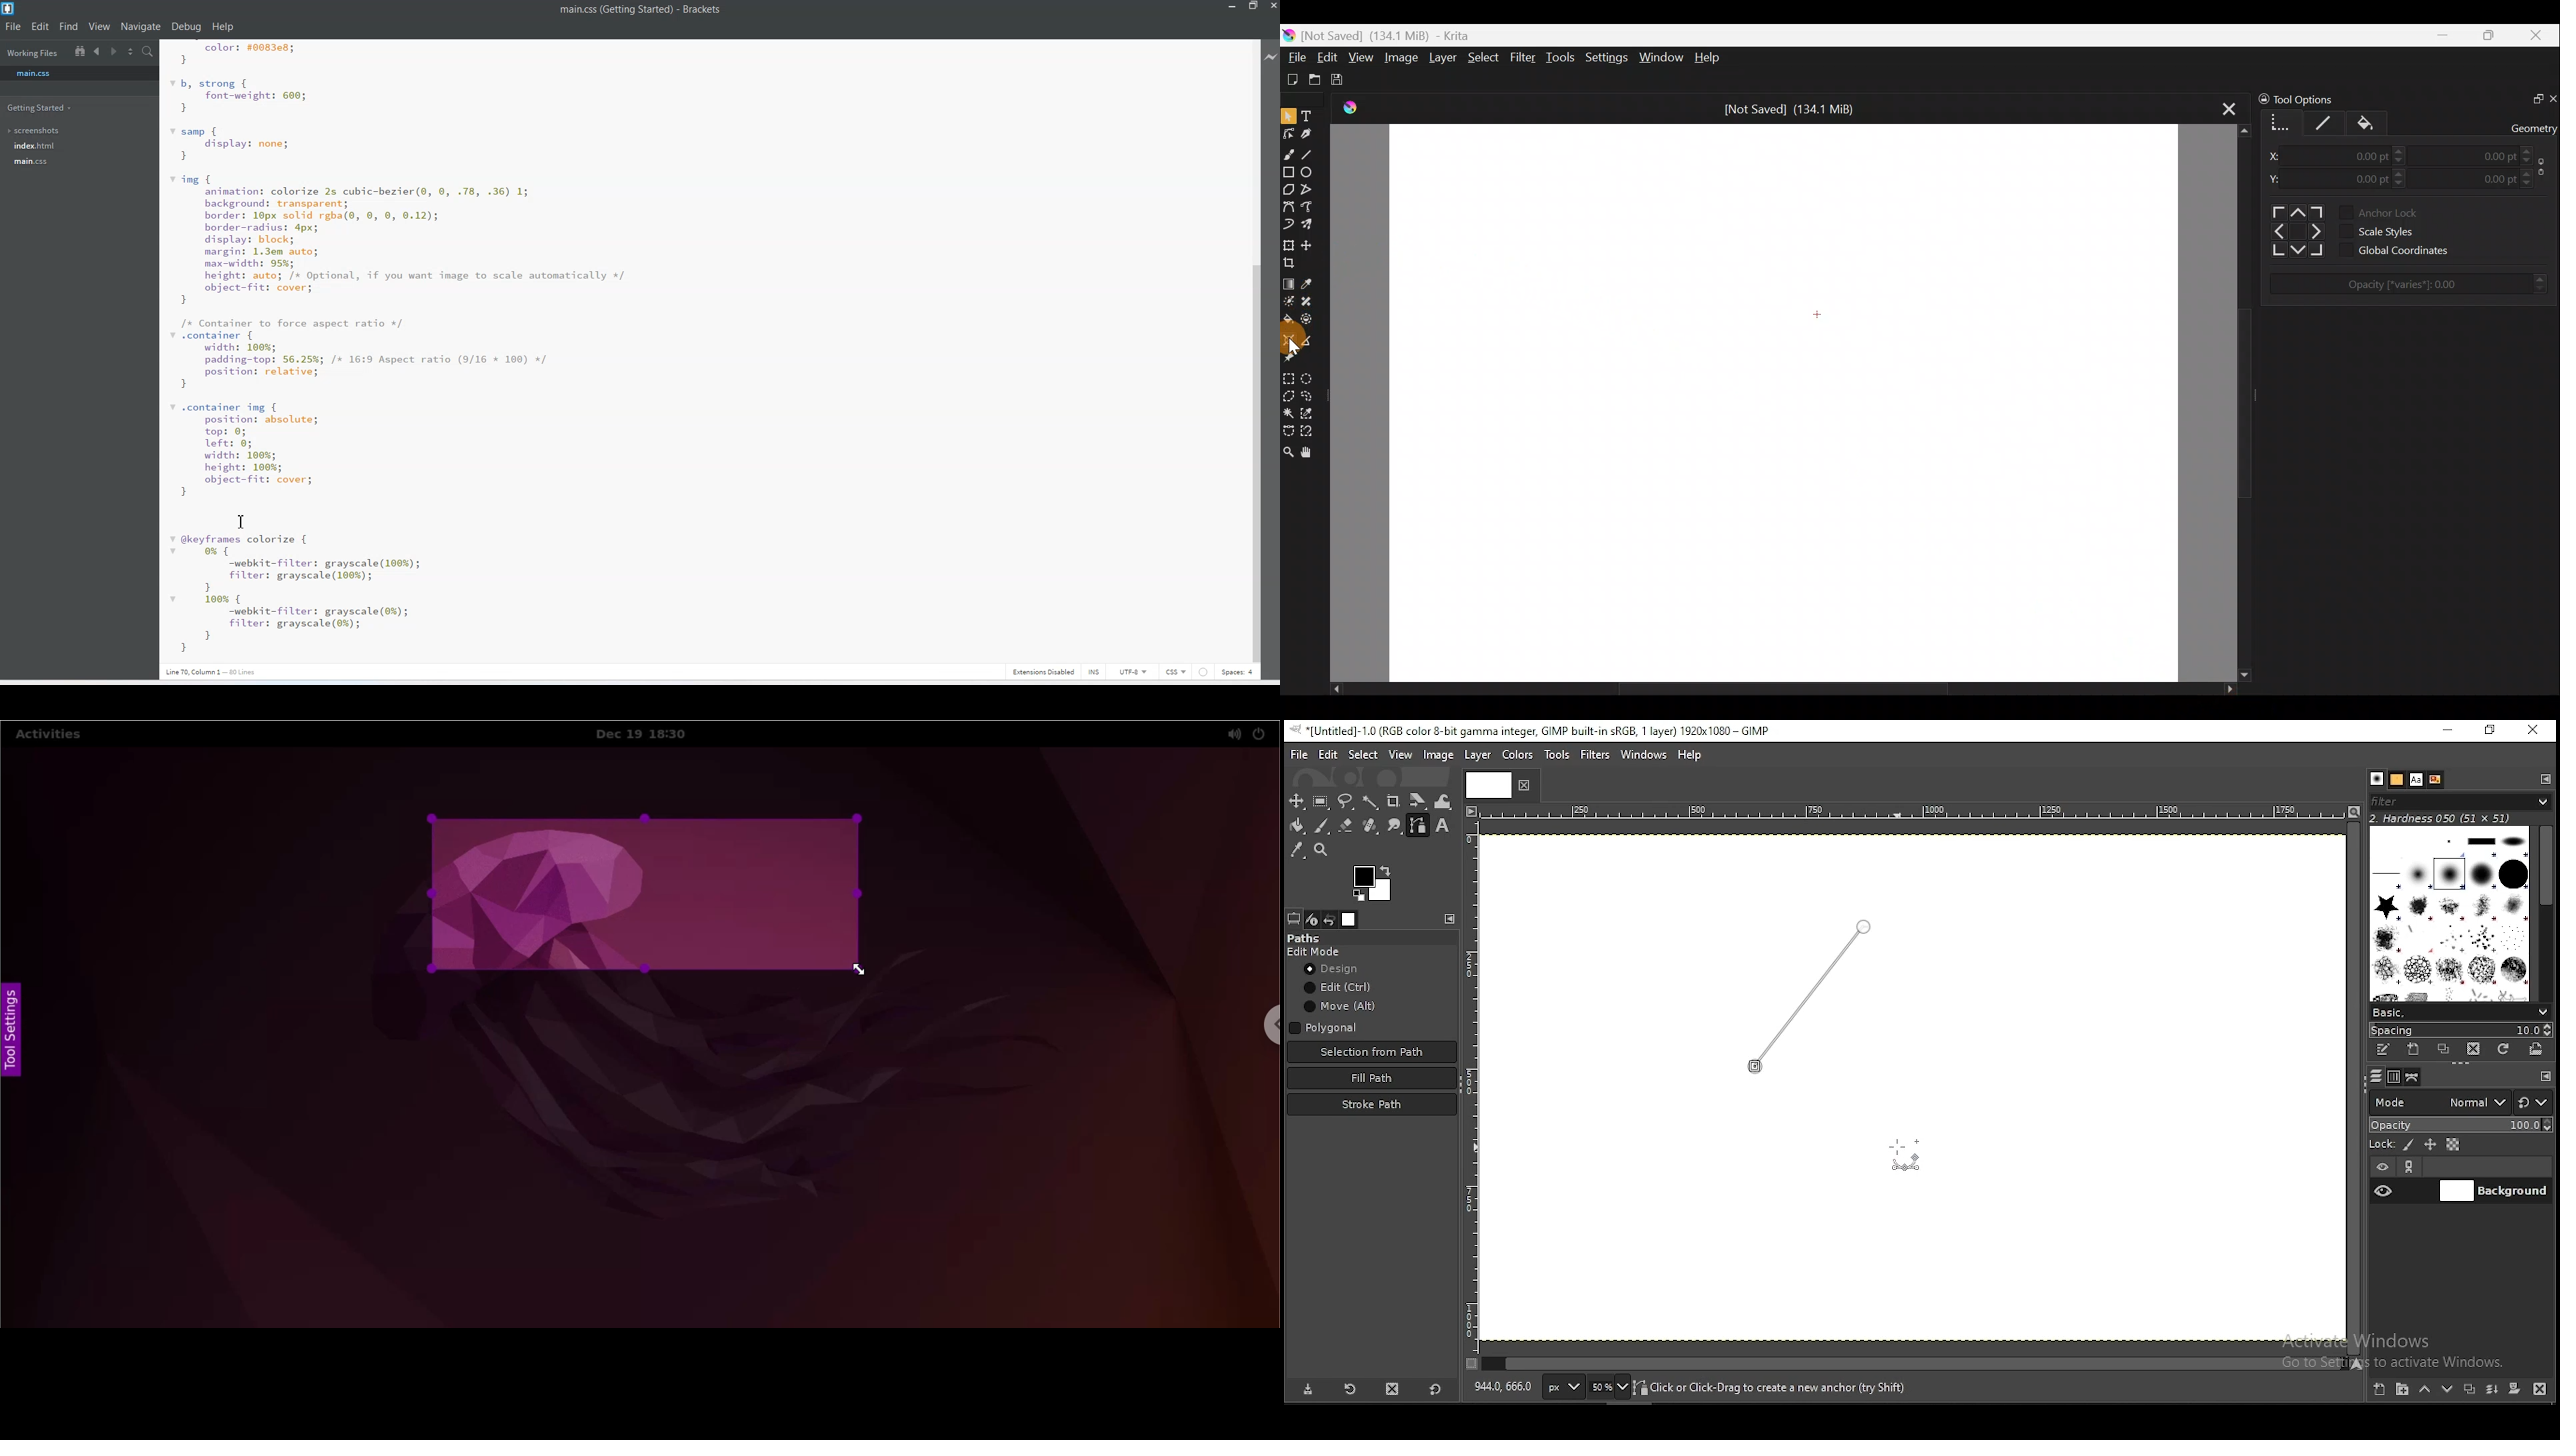 This screenshot has width=2576, height=1456. I want to click on Cursor on assistant tool, so click(1291, 339).